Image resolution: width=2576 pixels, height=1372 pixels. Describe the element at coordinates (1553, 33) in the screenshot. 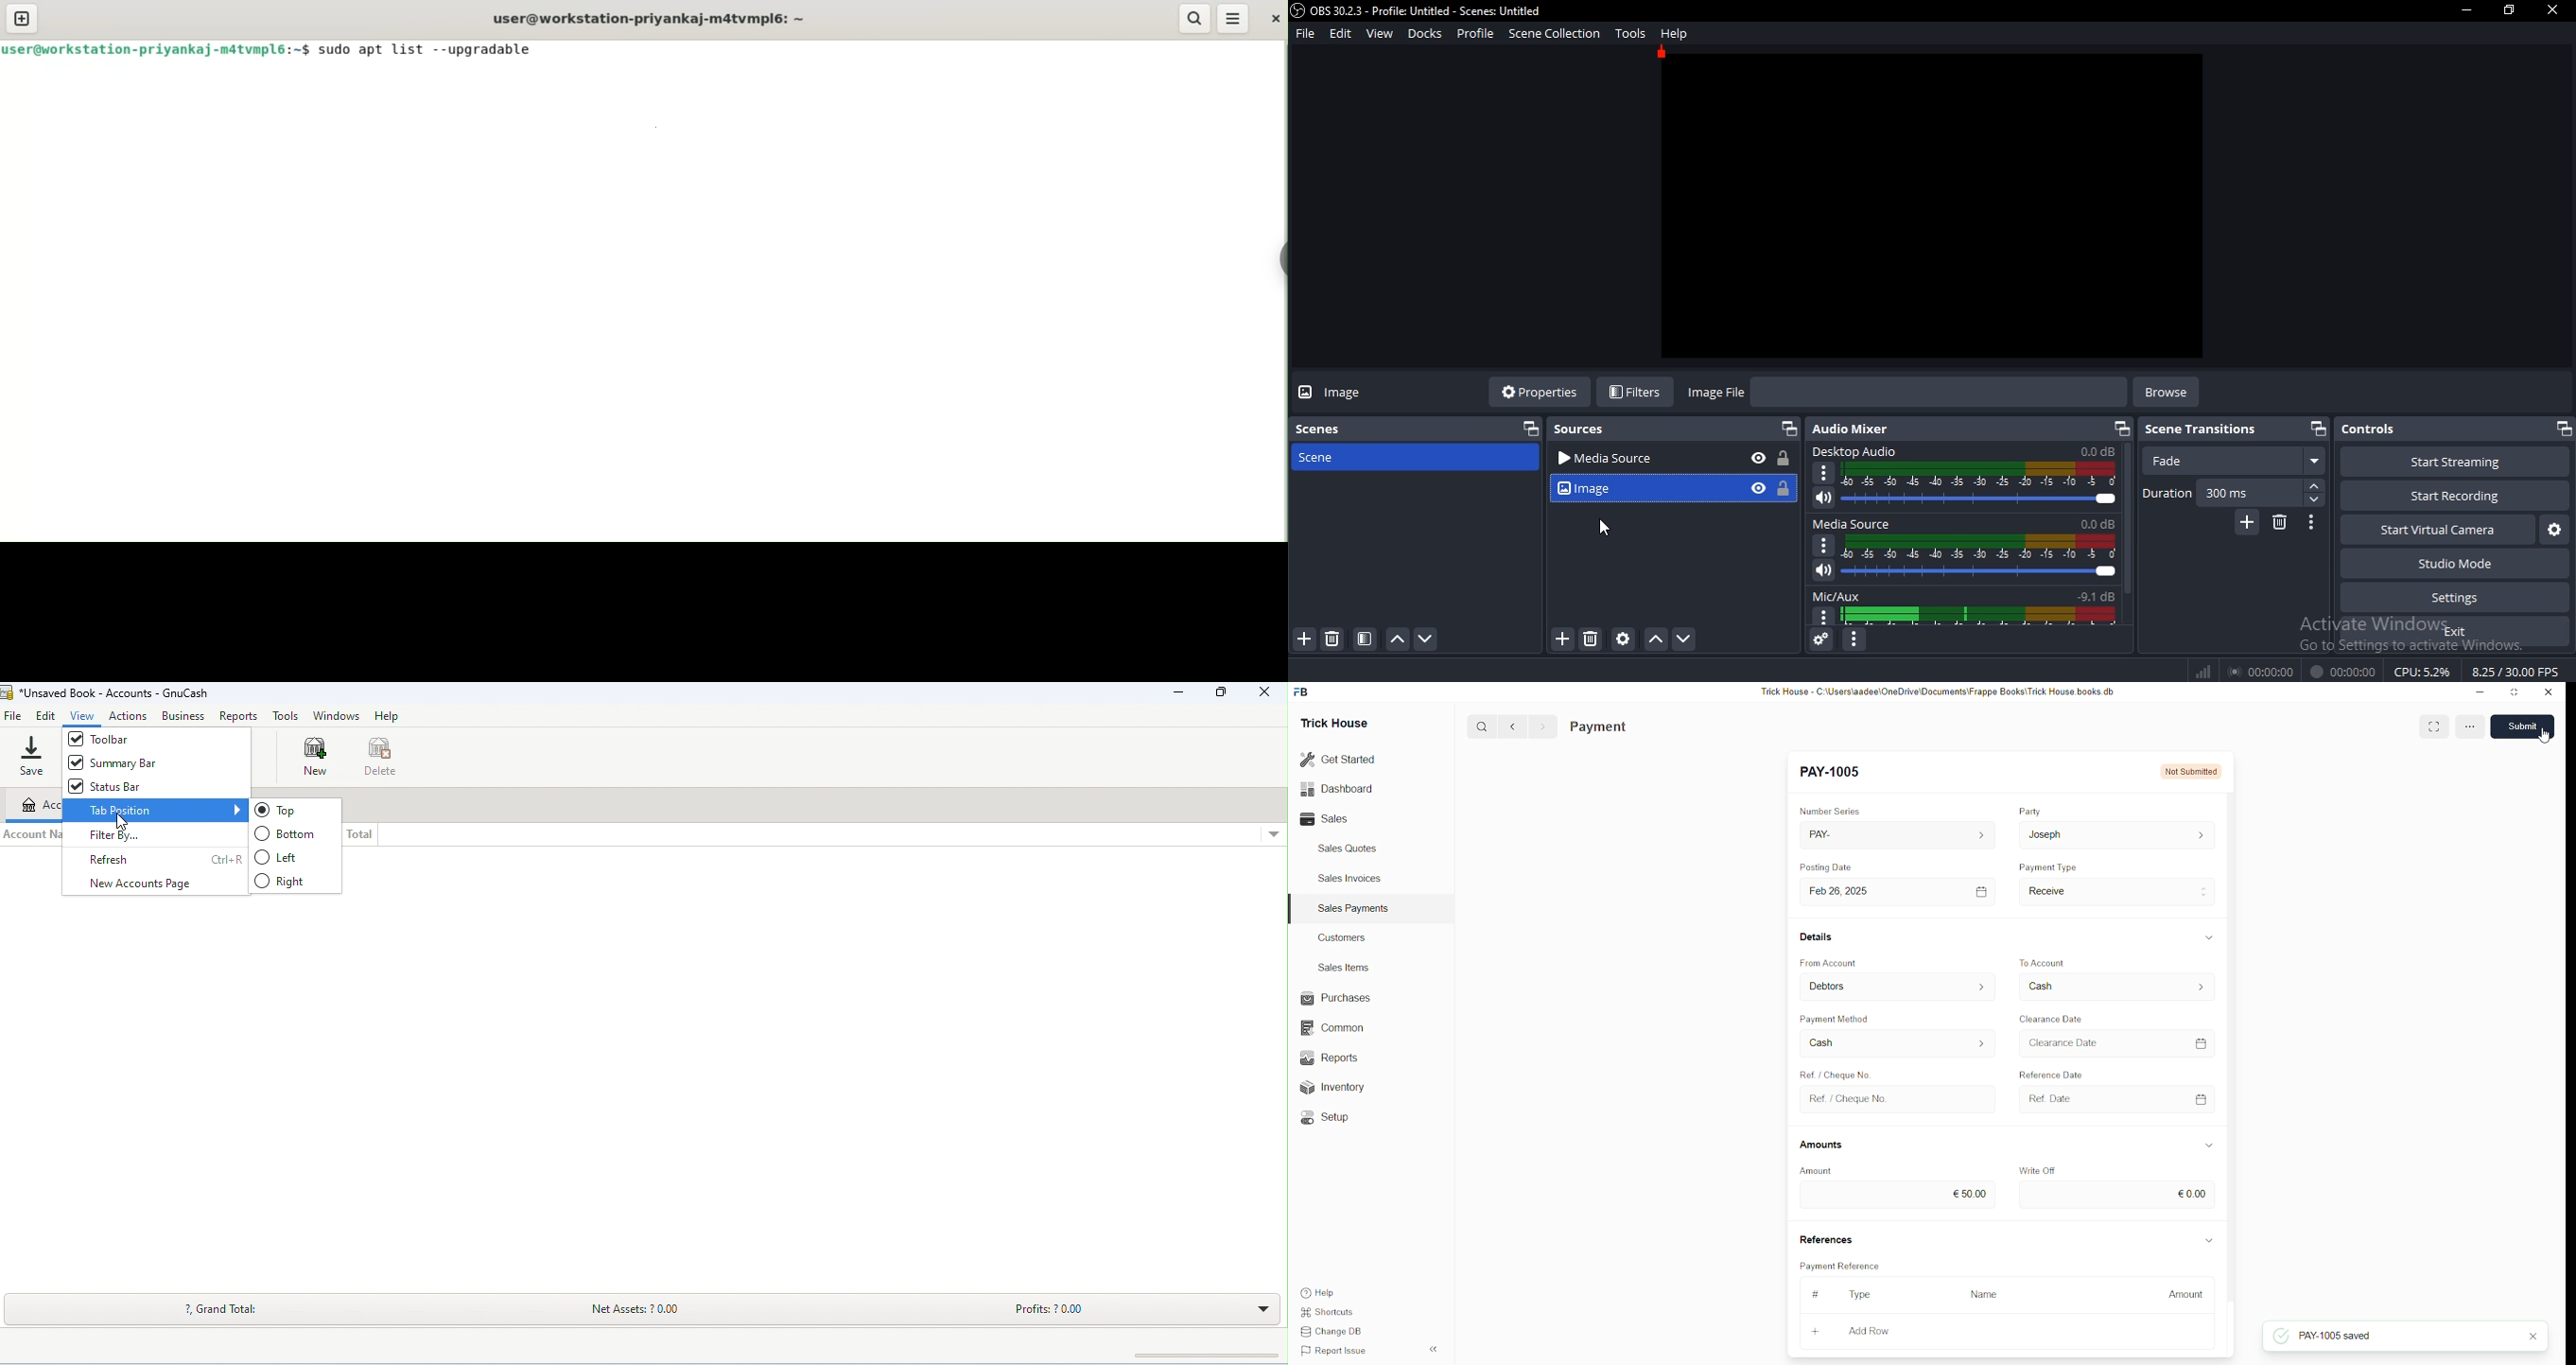

I see `scene collection` at that location.